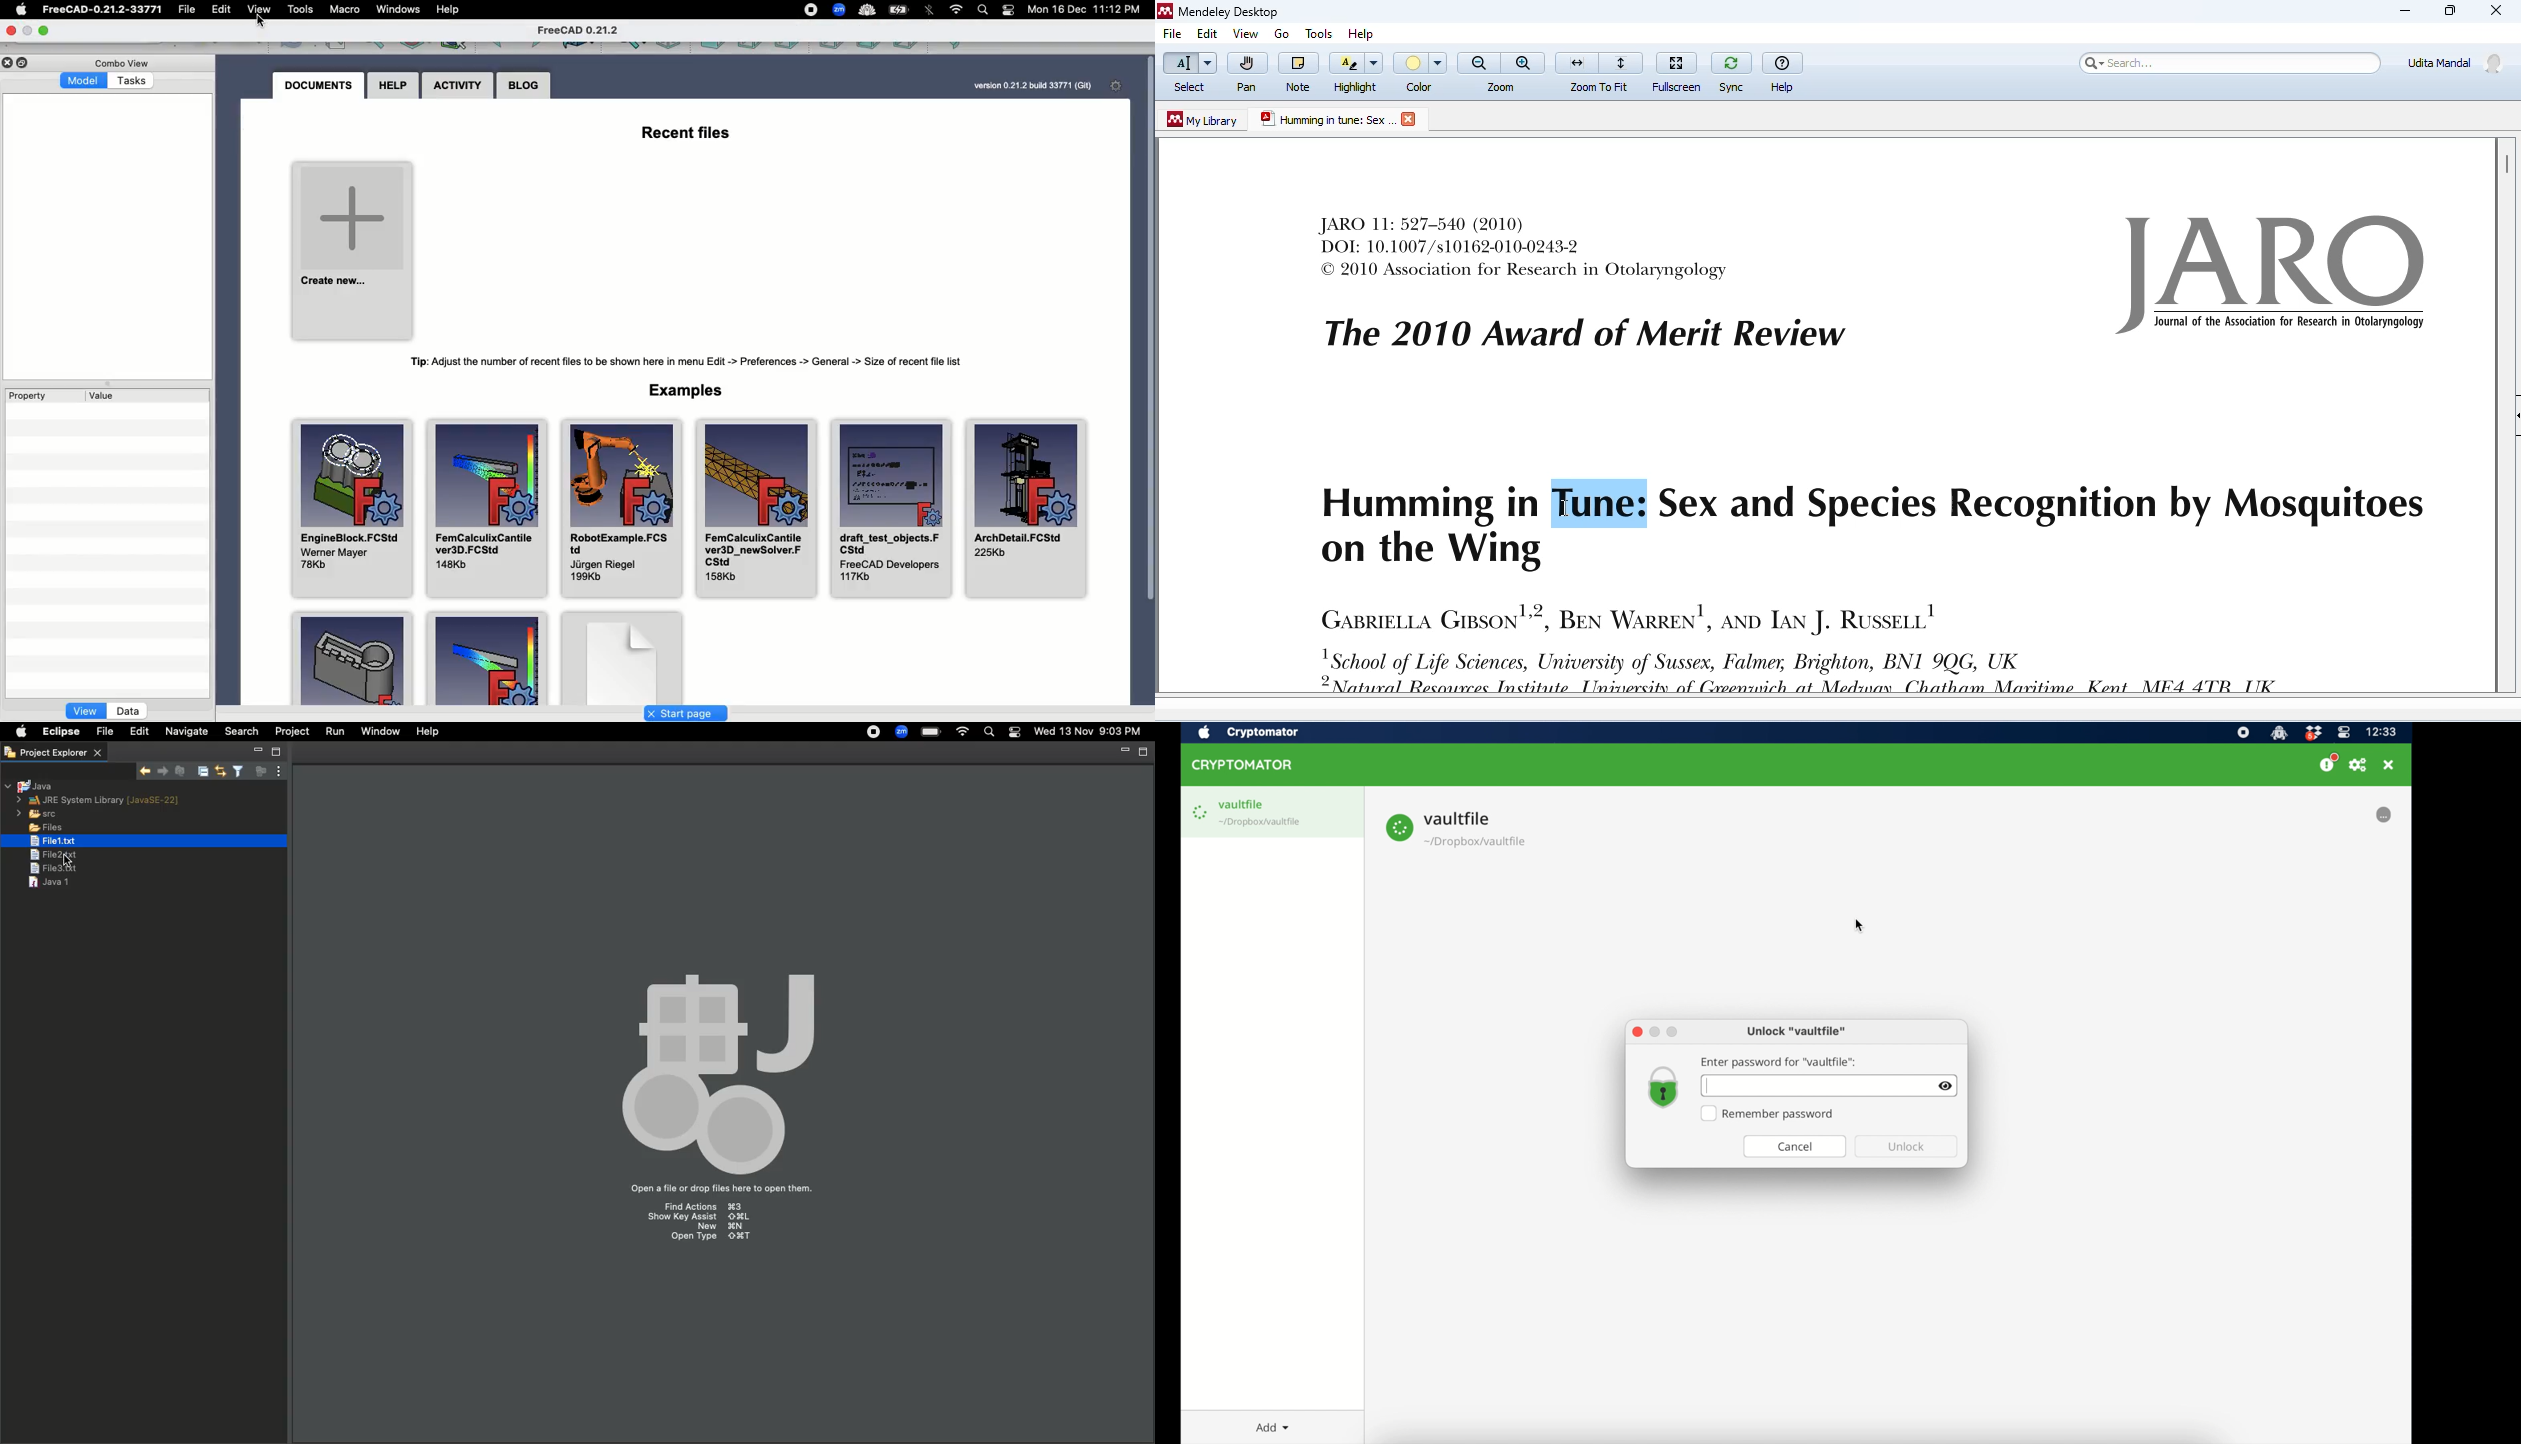  What do you see at coordinates (2405, 11) in the screenshot?
I see `minimize` at bounding box center [2405, 11].